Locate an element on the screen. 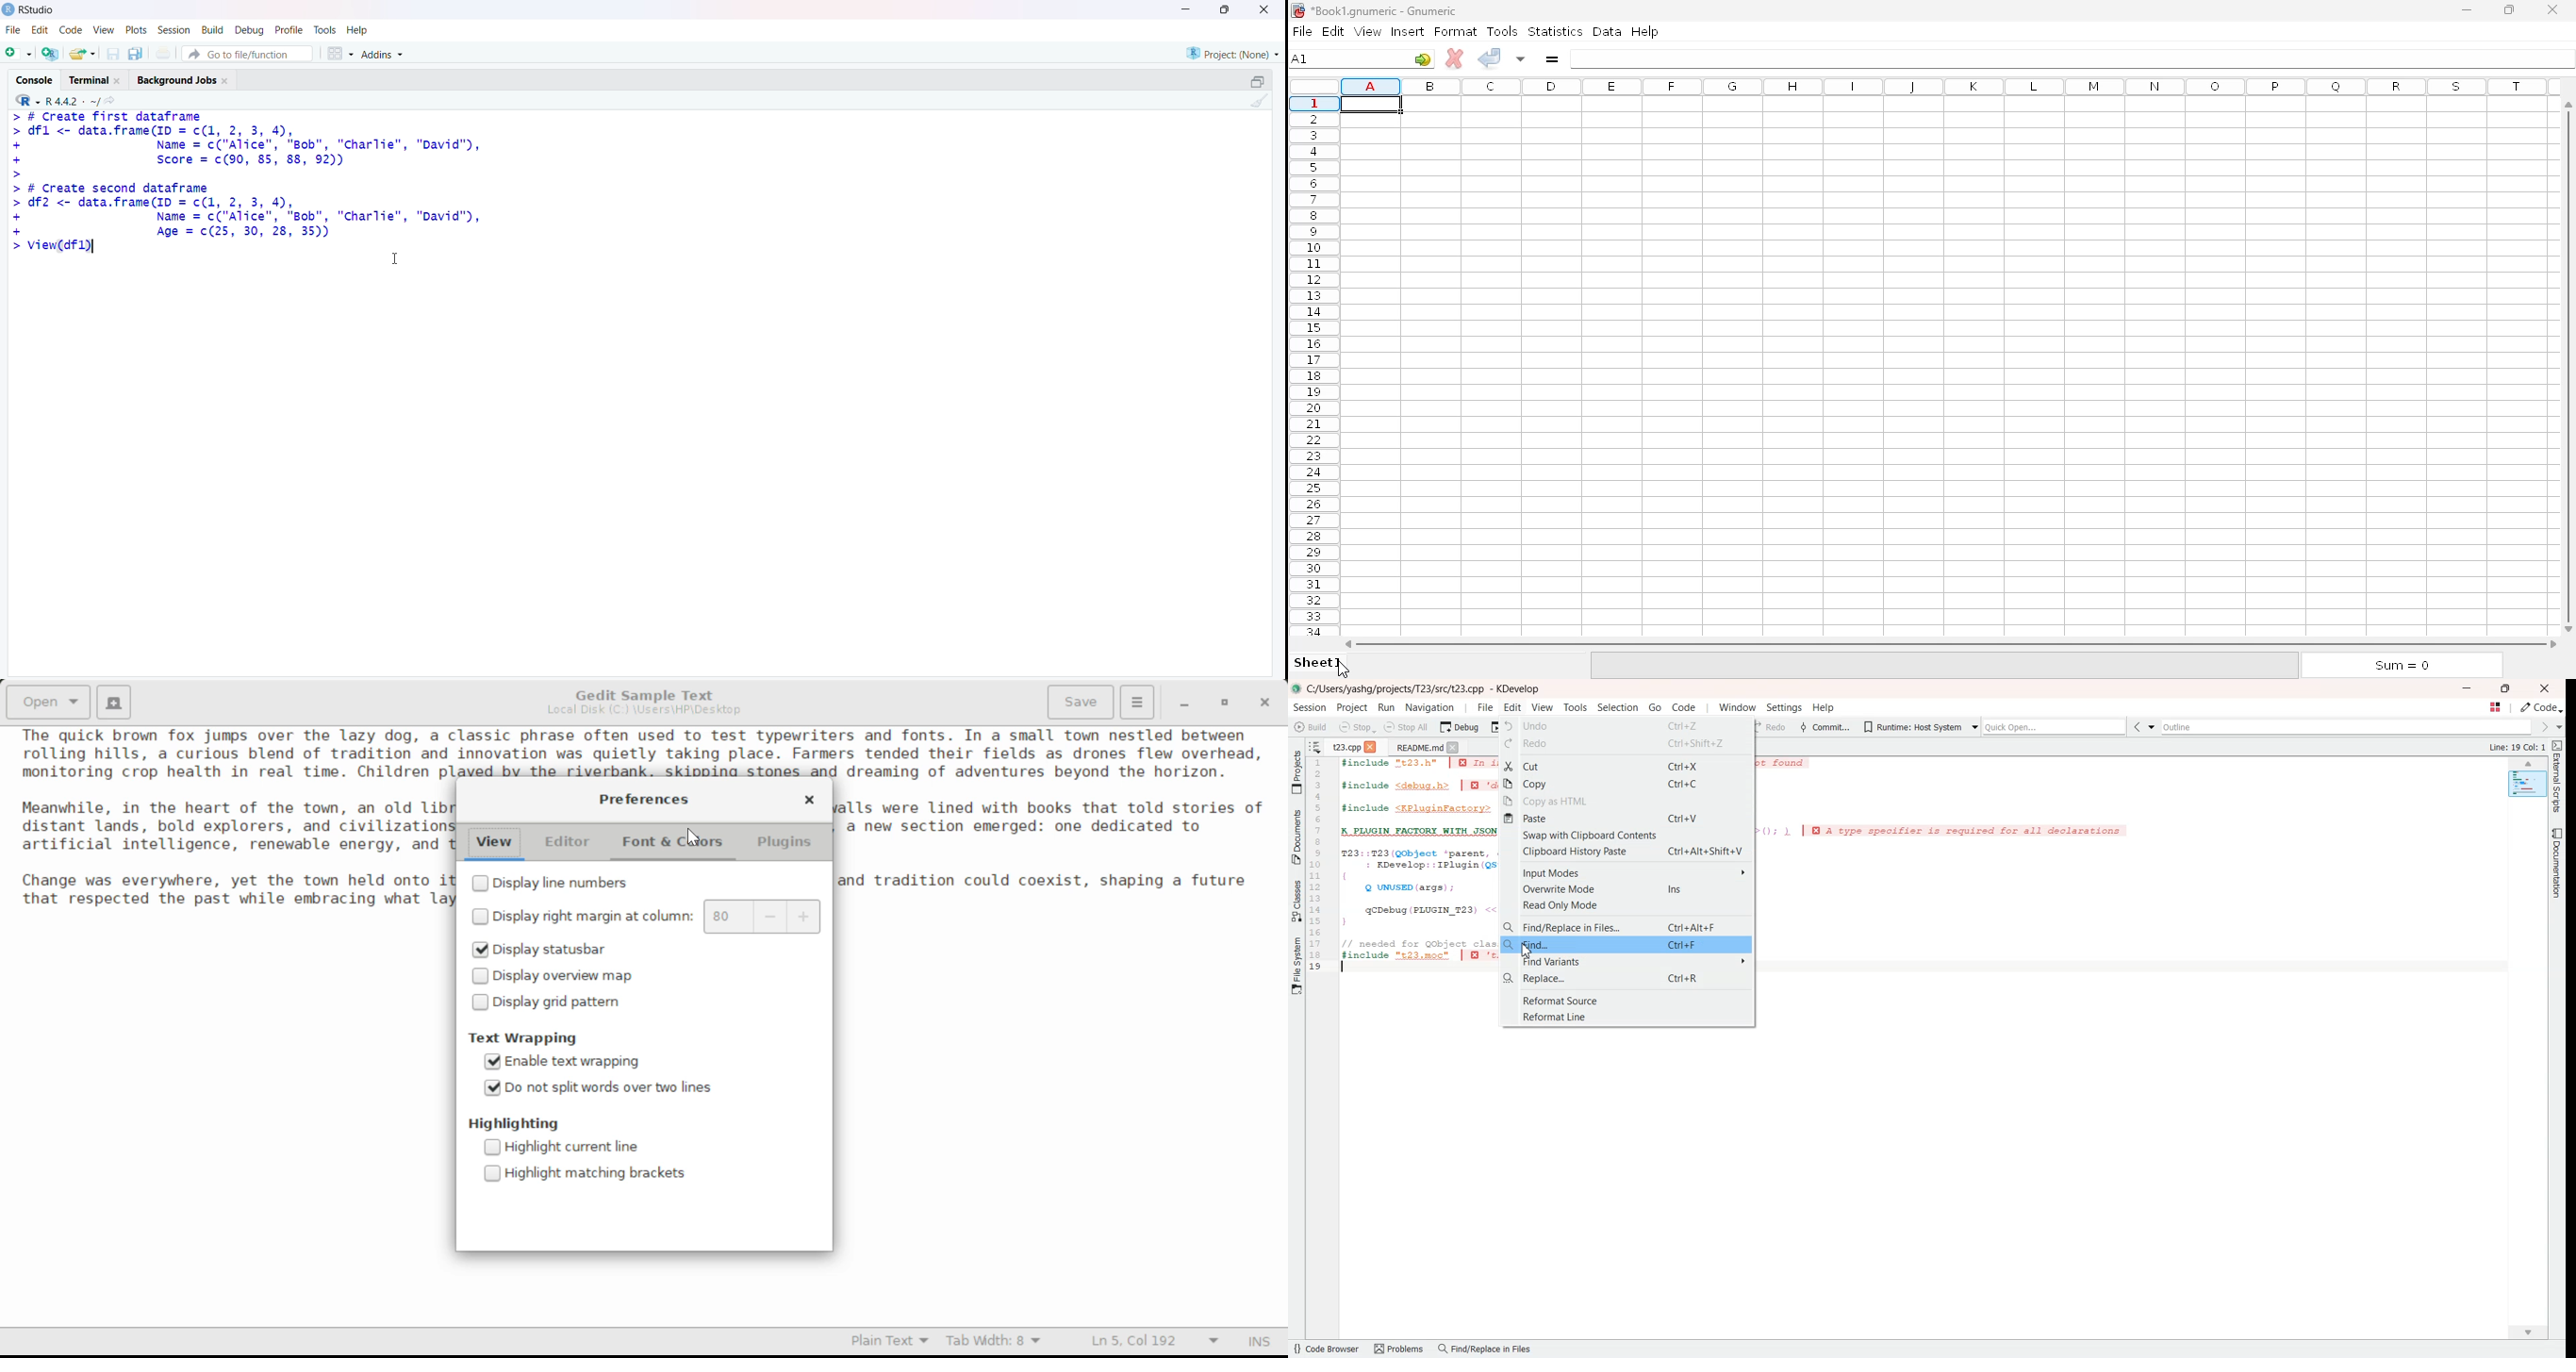 The width and height of the screenshot is (2576, 1372). grid is located at coordinates (341, 54).